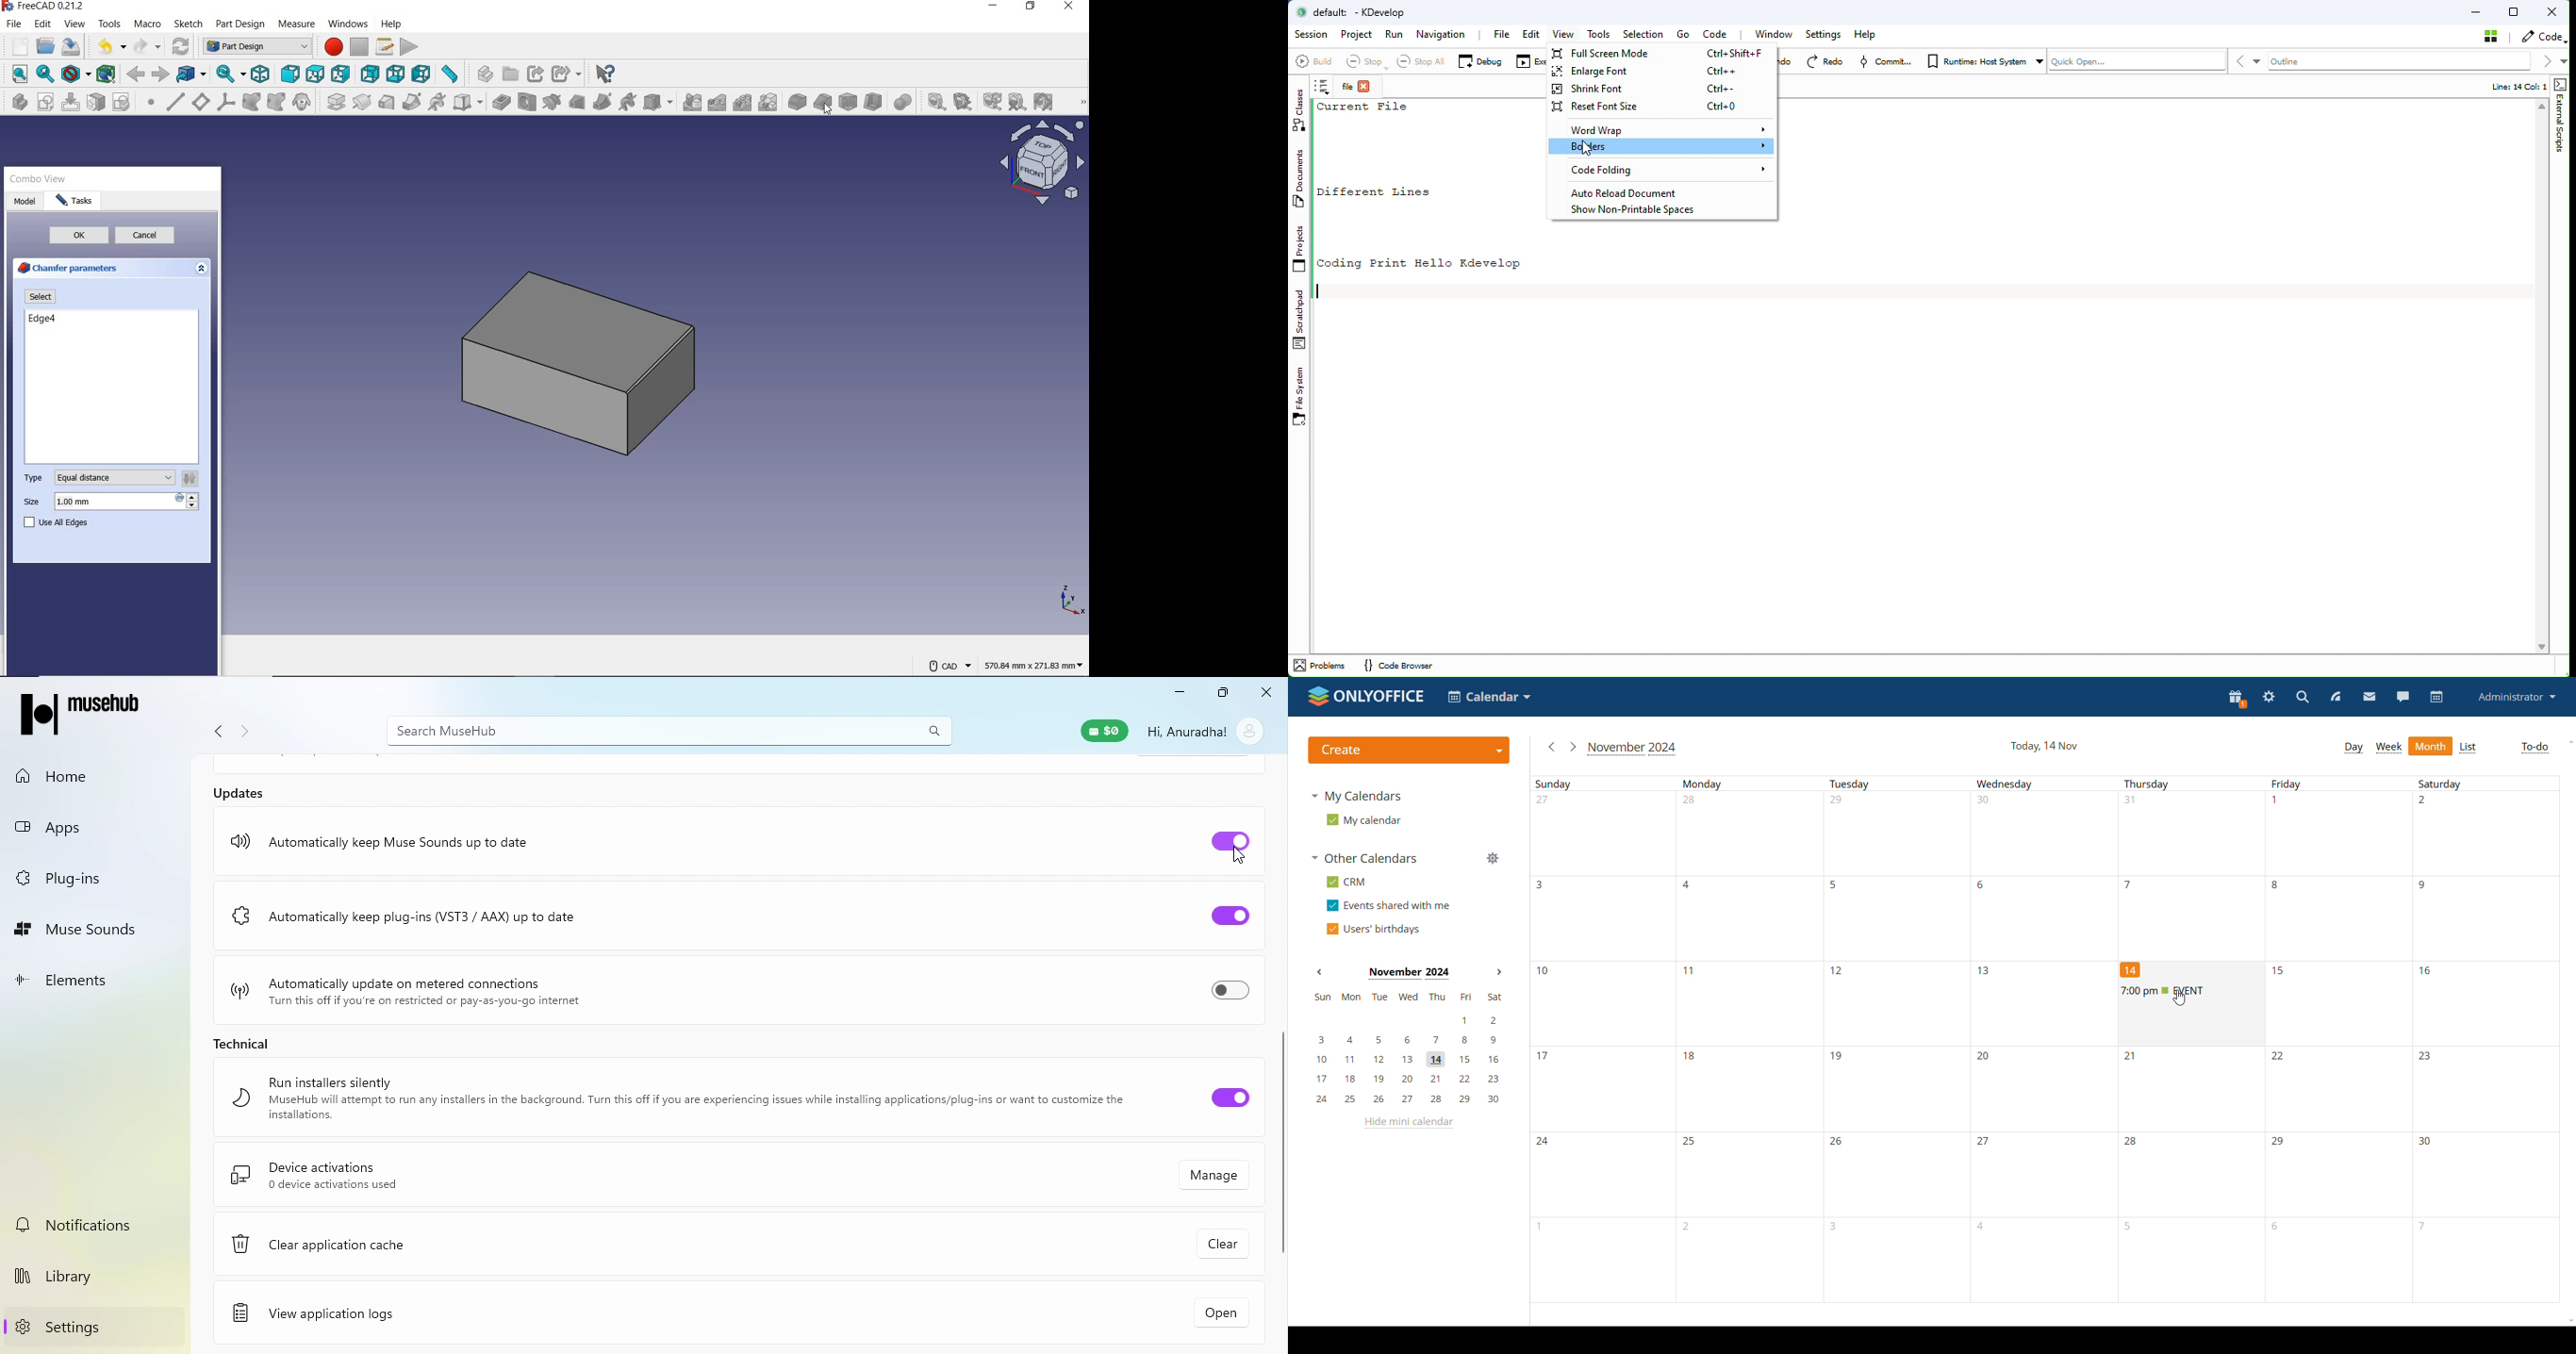  What do you see at coordinates (44, 75) in the screenshot?
I see `fit selection` at bounding box center [44, 75].